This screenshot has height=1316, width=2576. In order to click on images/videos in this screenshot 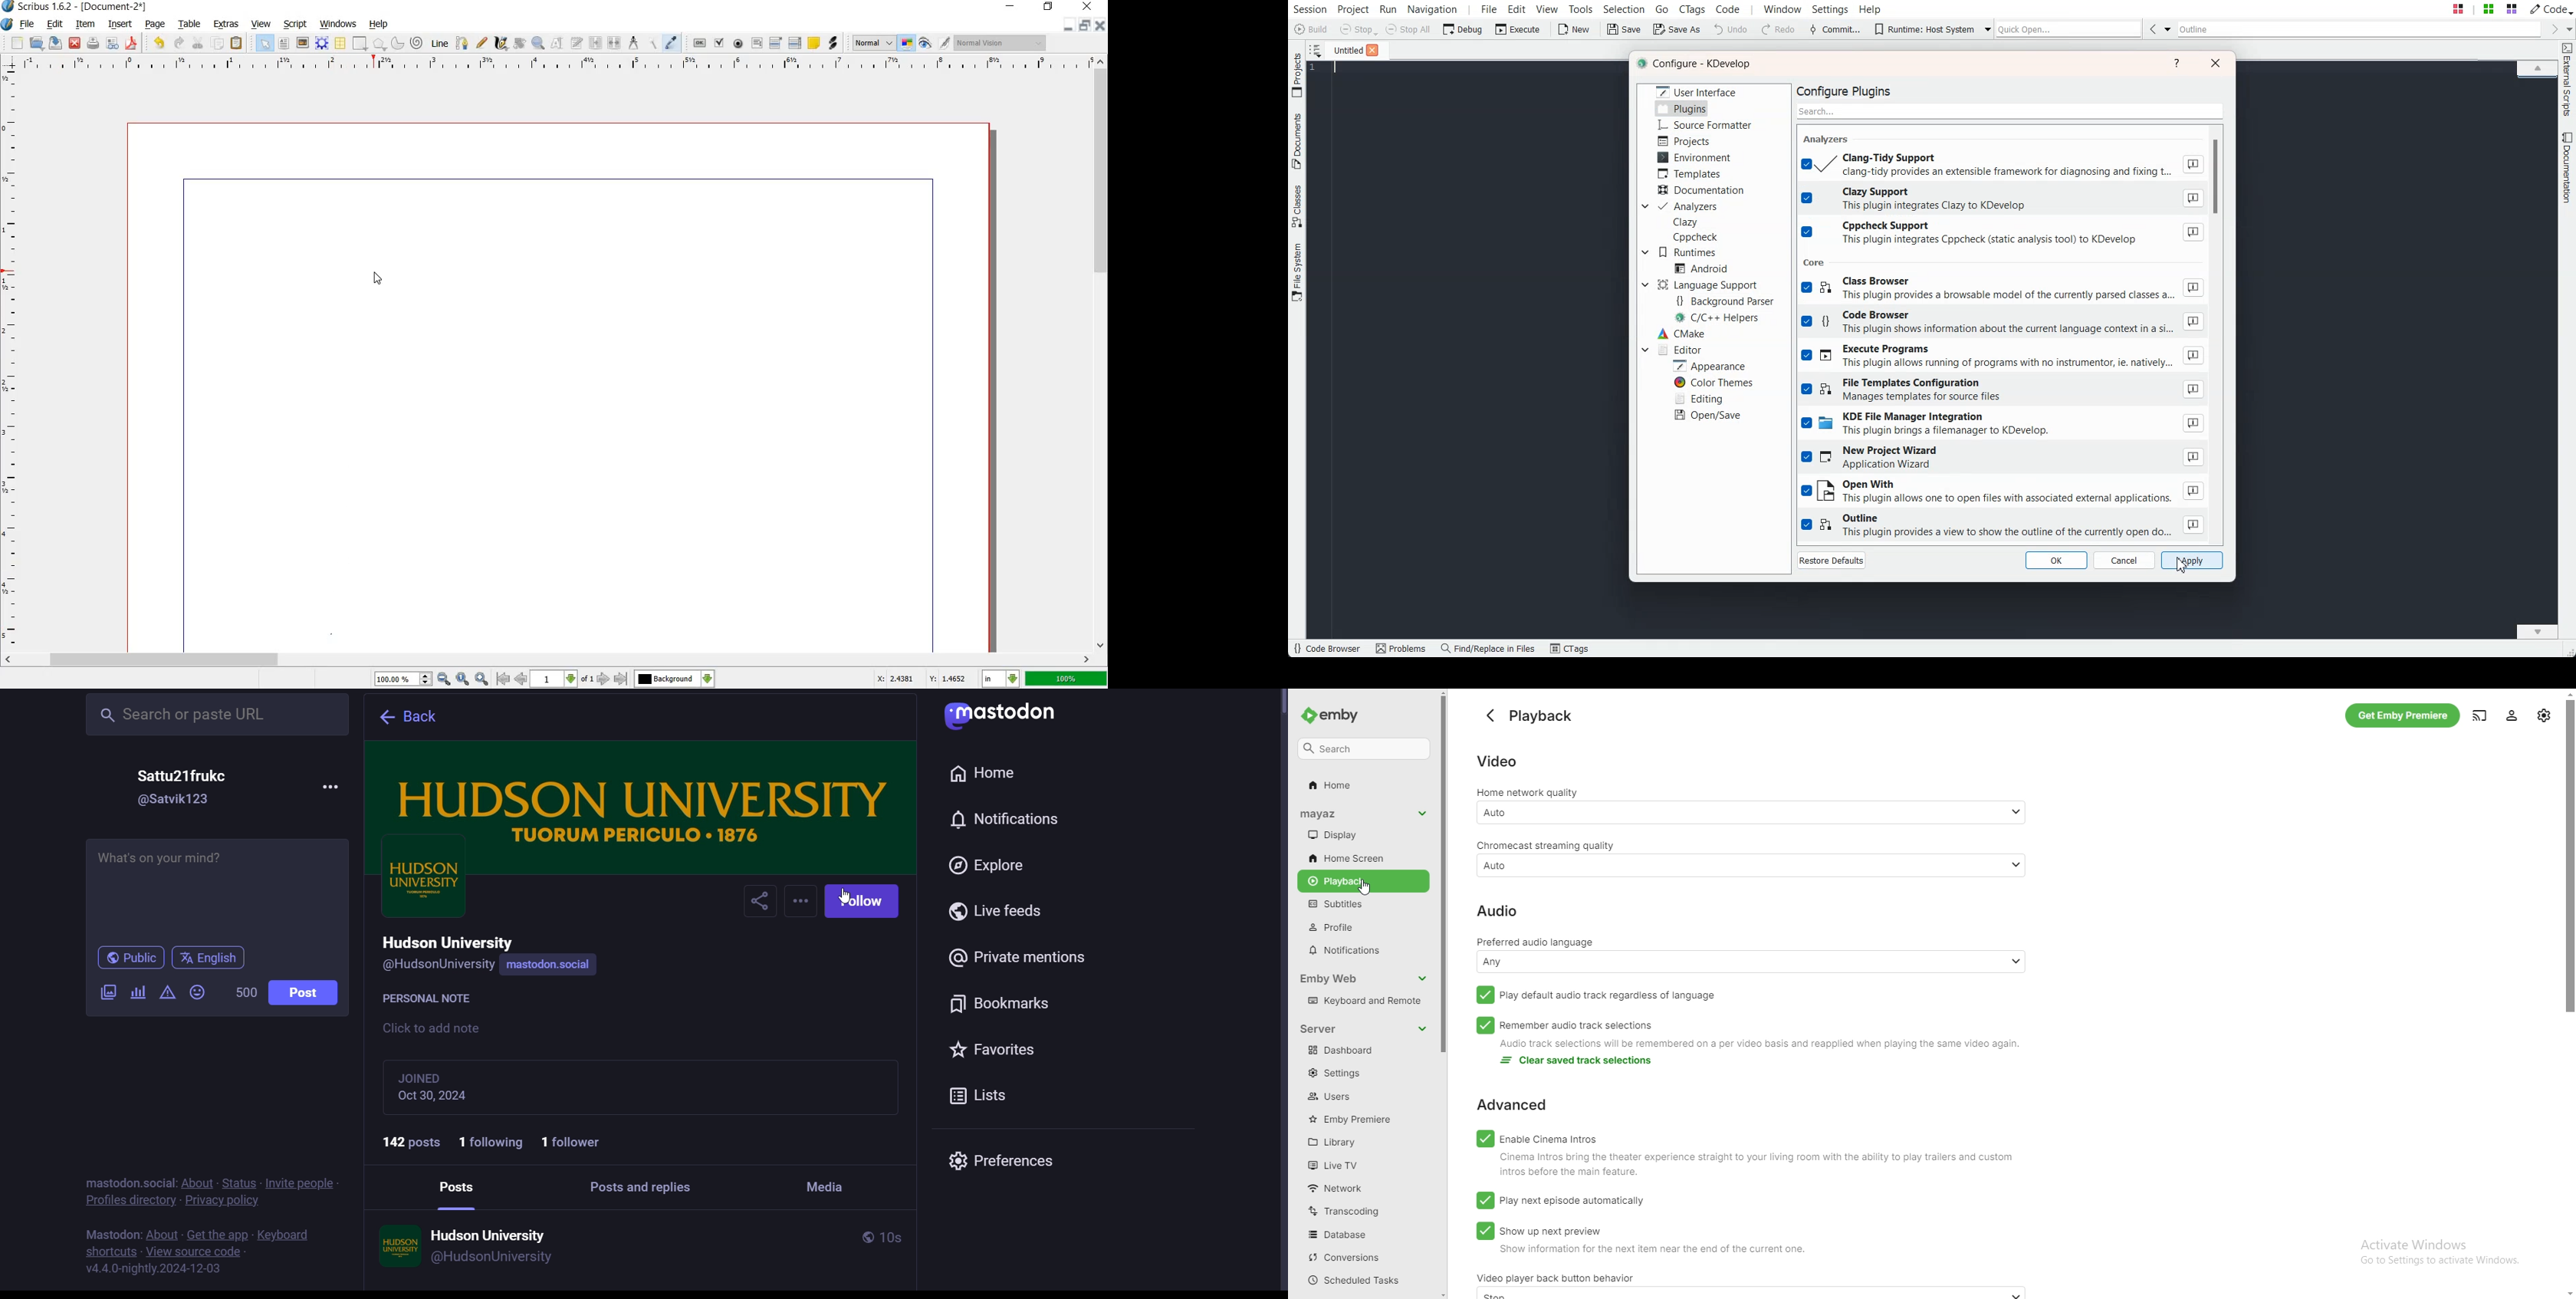, I will do `click(107, 994)`.